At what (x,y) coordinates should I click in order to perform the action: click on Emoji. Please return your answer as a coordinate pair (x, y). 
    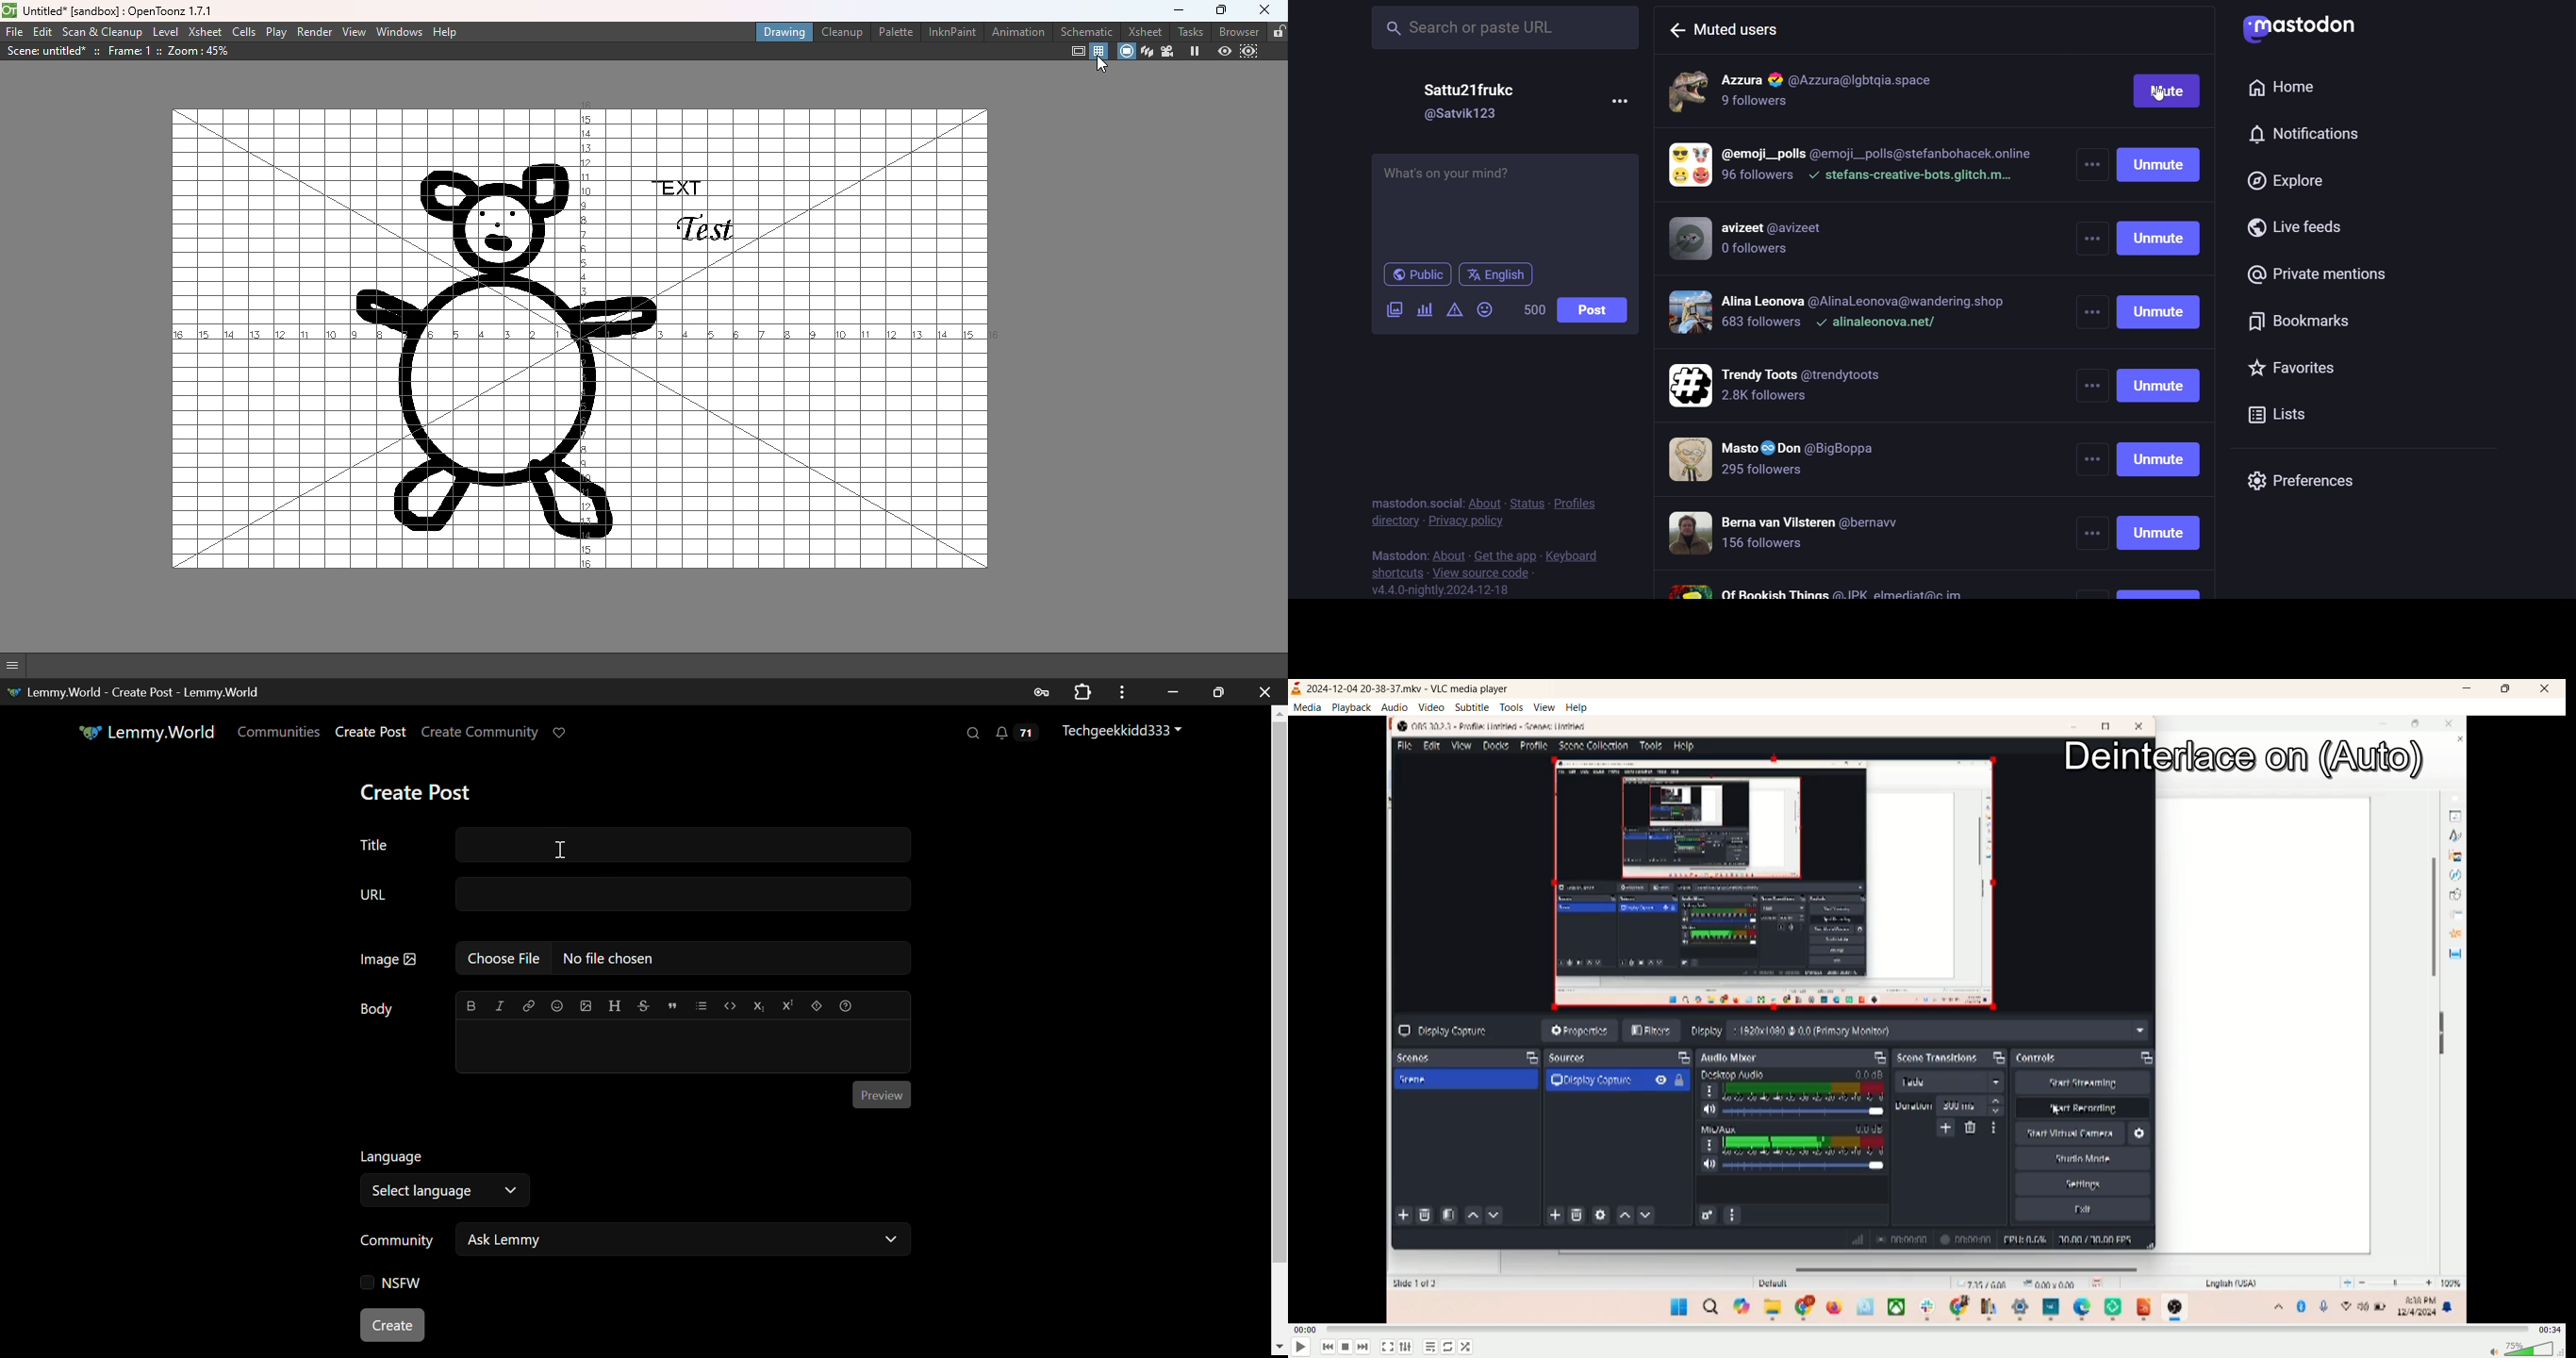
    Looking at the image, I should click on (557, 1005).